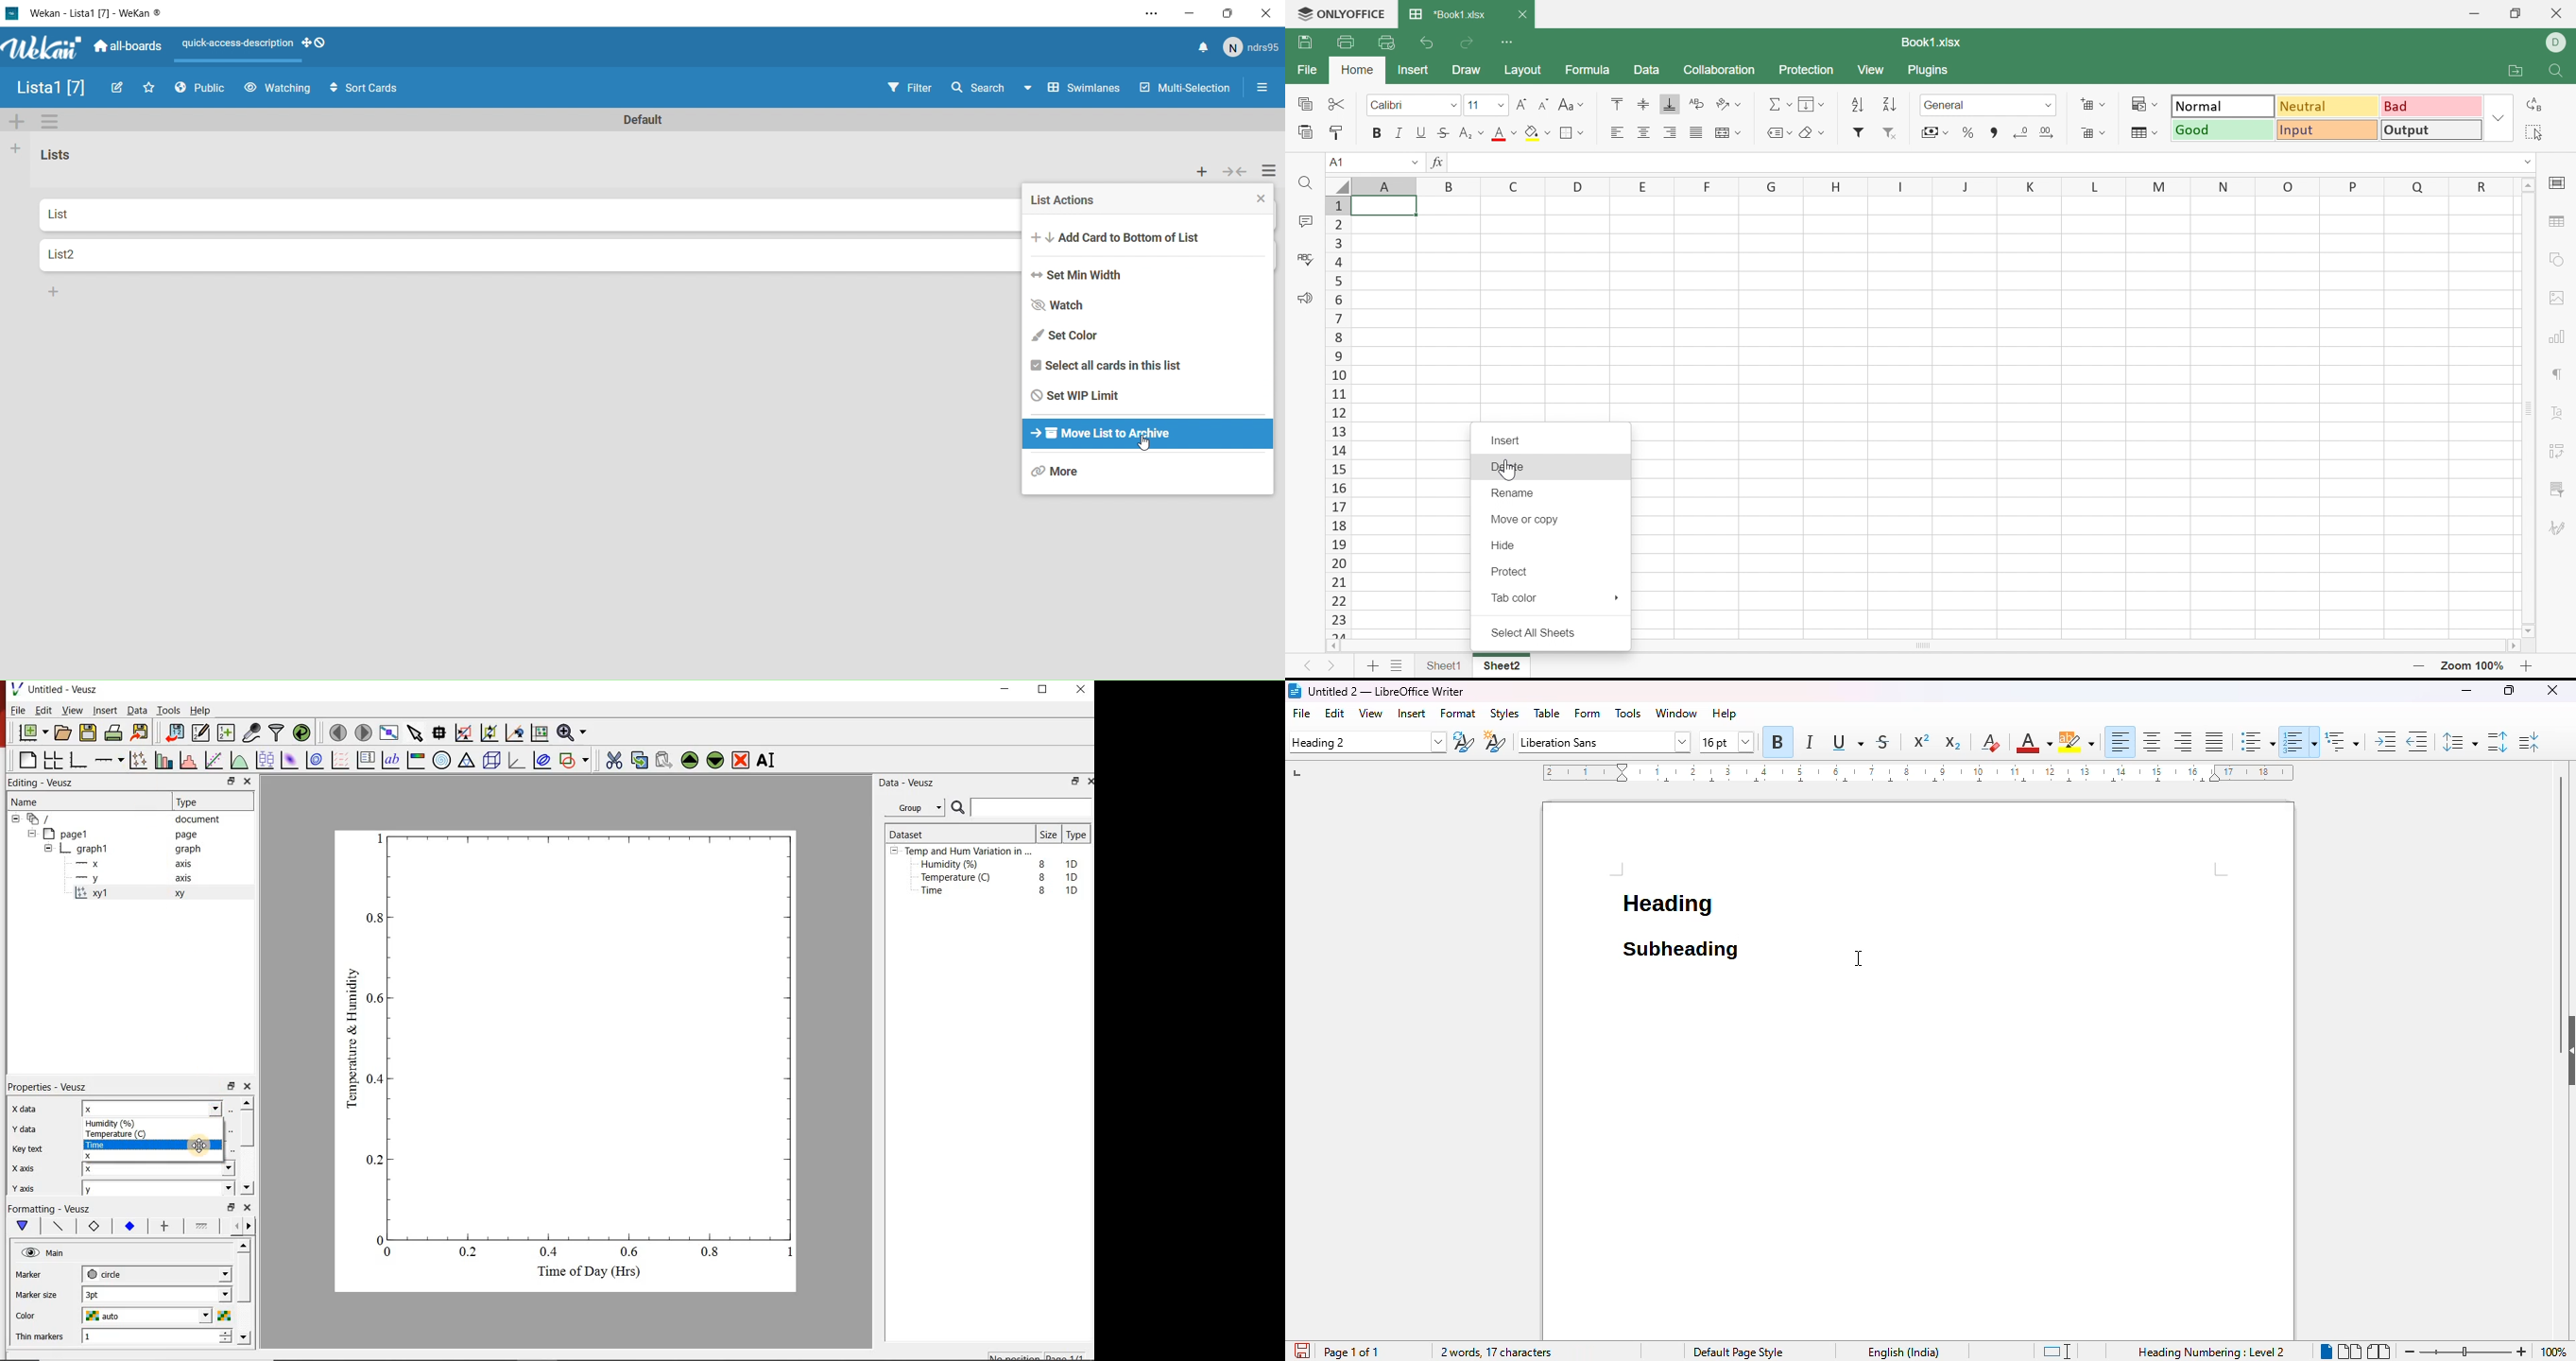 The width and height of the screenshot is (2576, 1372). Describe the element at coordinates (1583, 106) in the screenshot. I see `Drop Down` at that location.